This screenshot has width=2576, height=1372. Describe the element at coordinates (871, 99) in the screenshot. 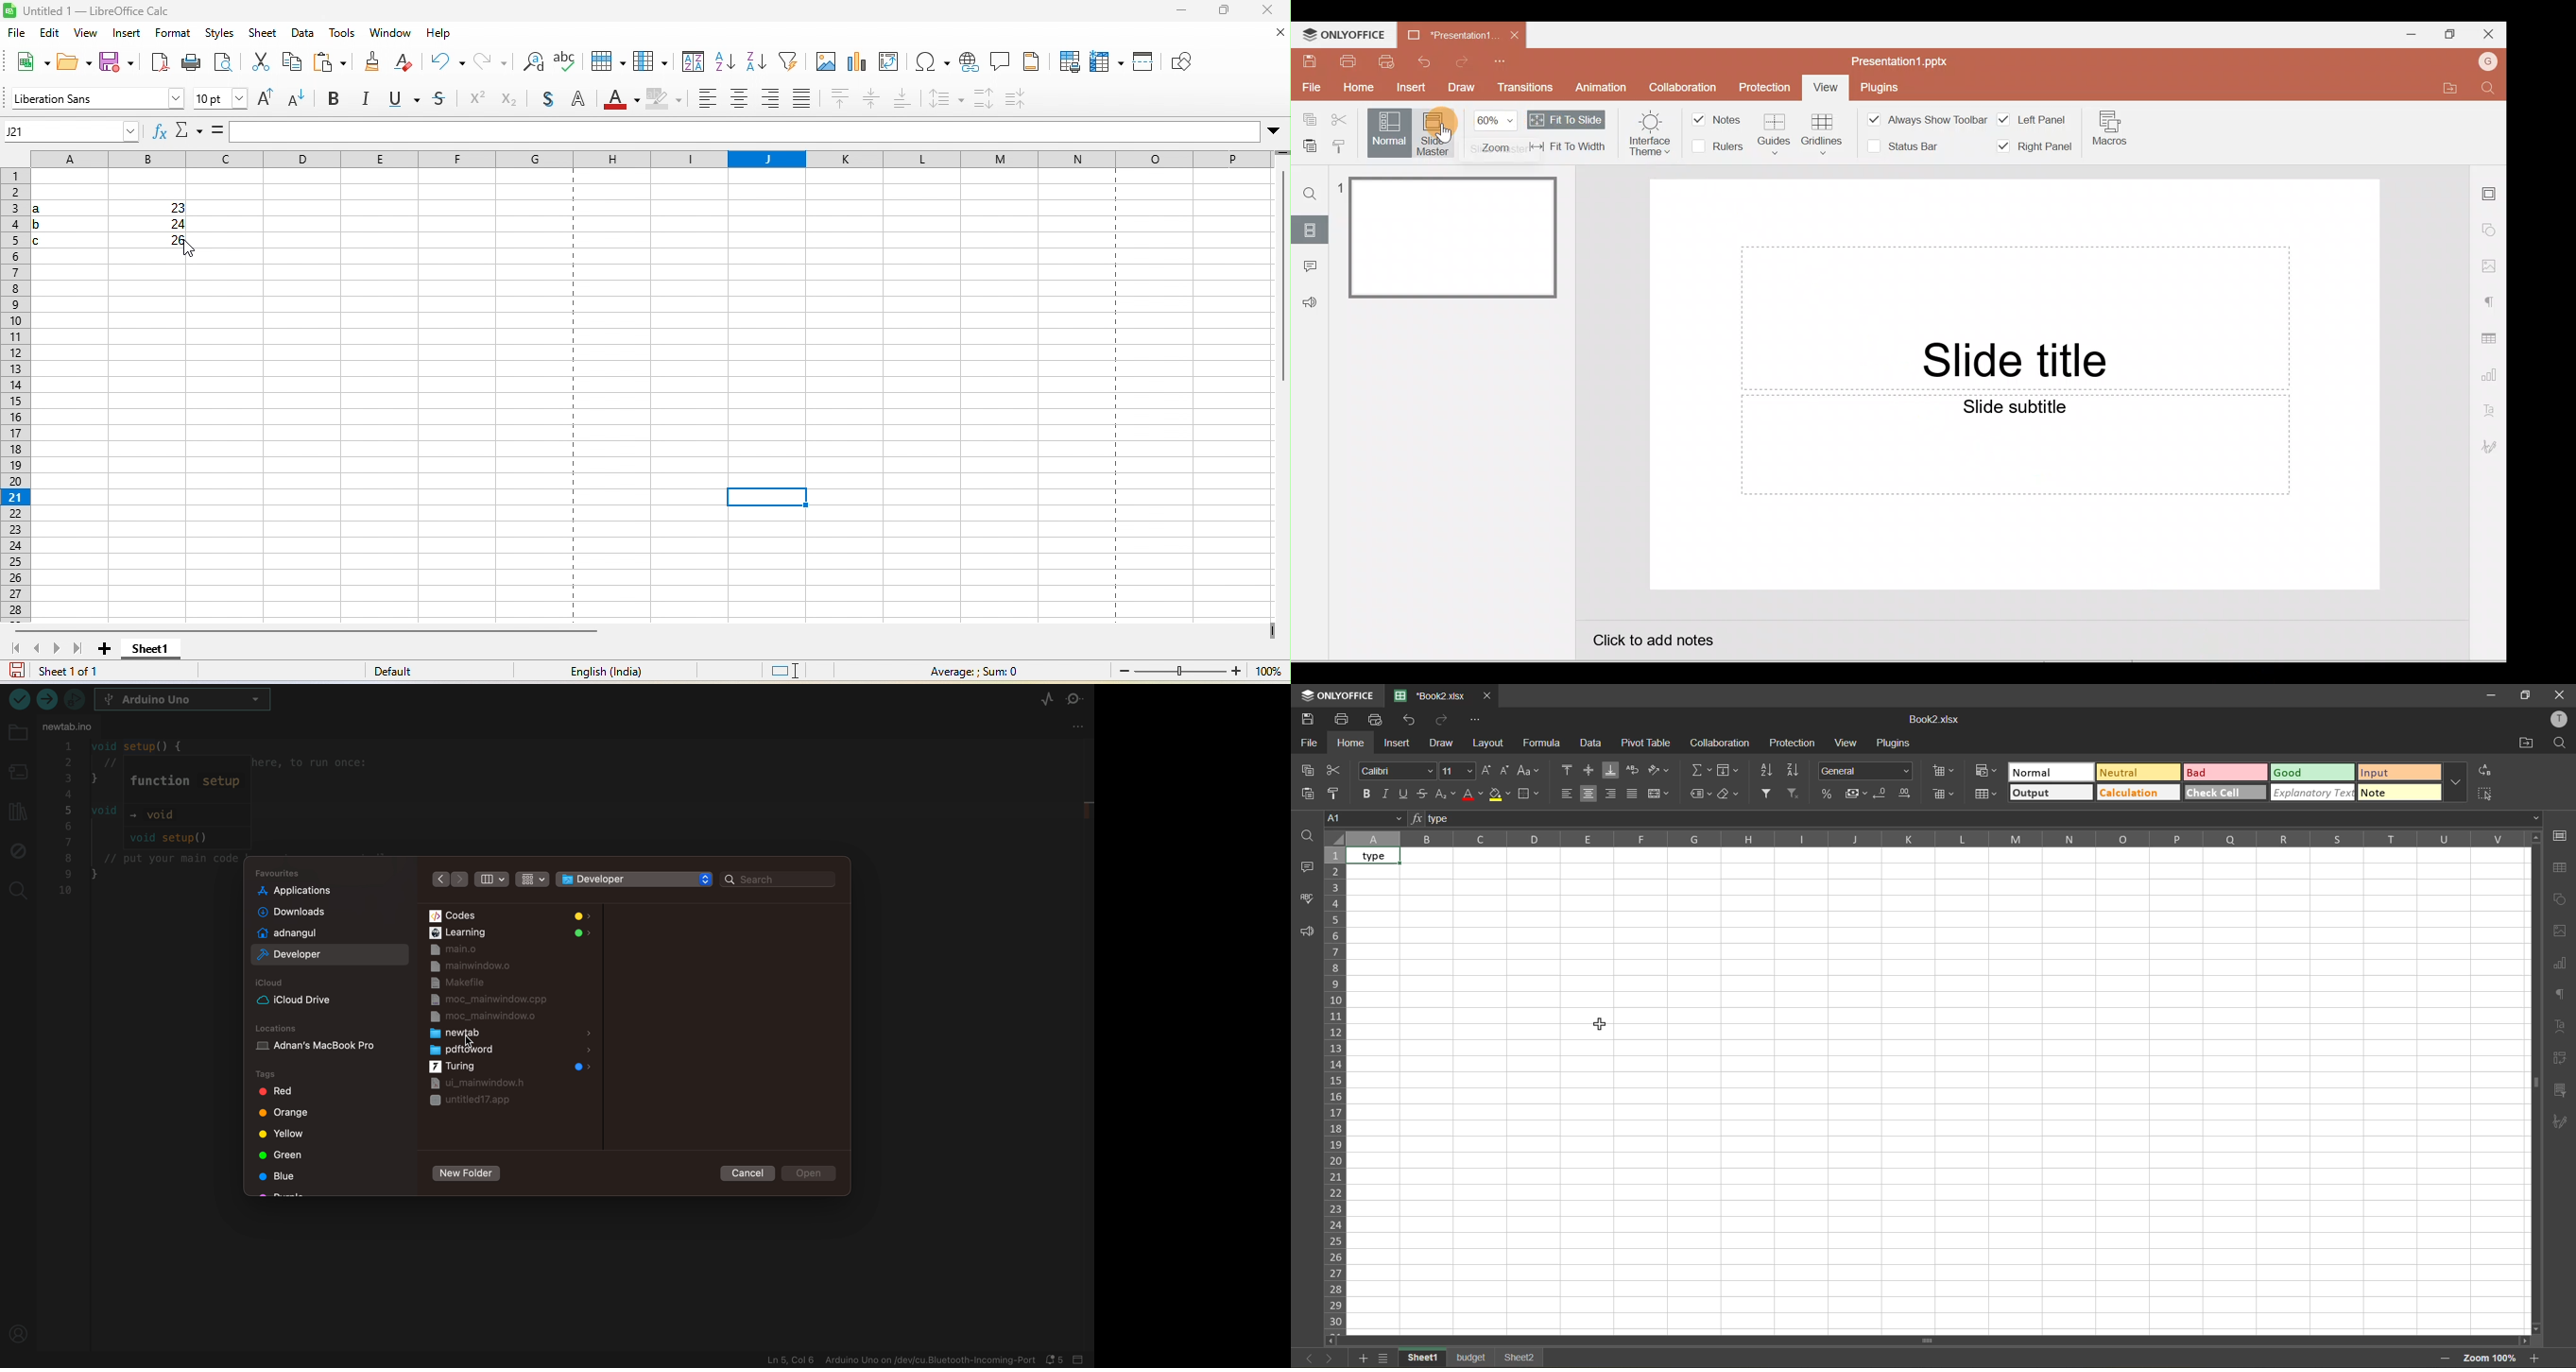

I see `center vertically` at that location.